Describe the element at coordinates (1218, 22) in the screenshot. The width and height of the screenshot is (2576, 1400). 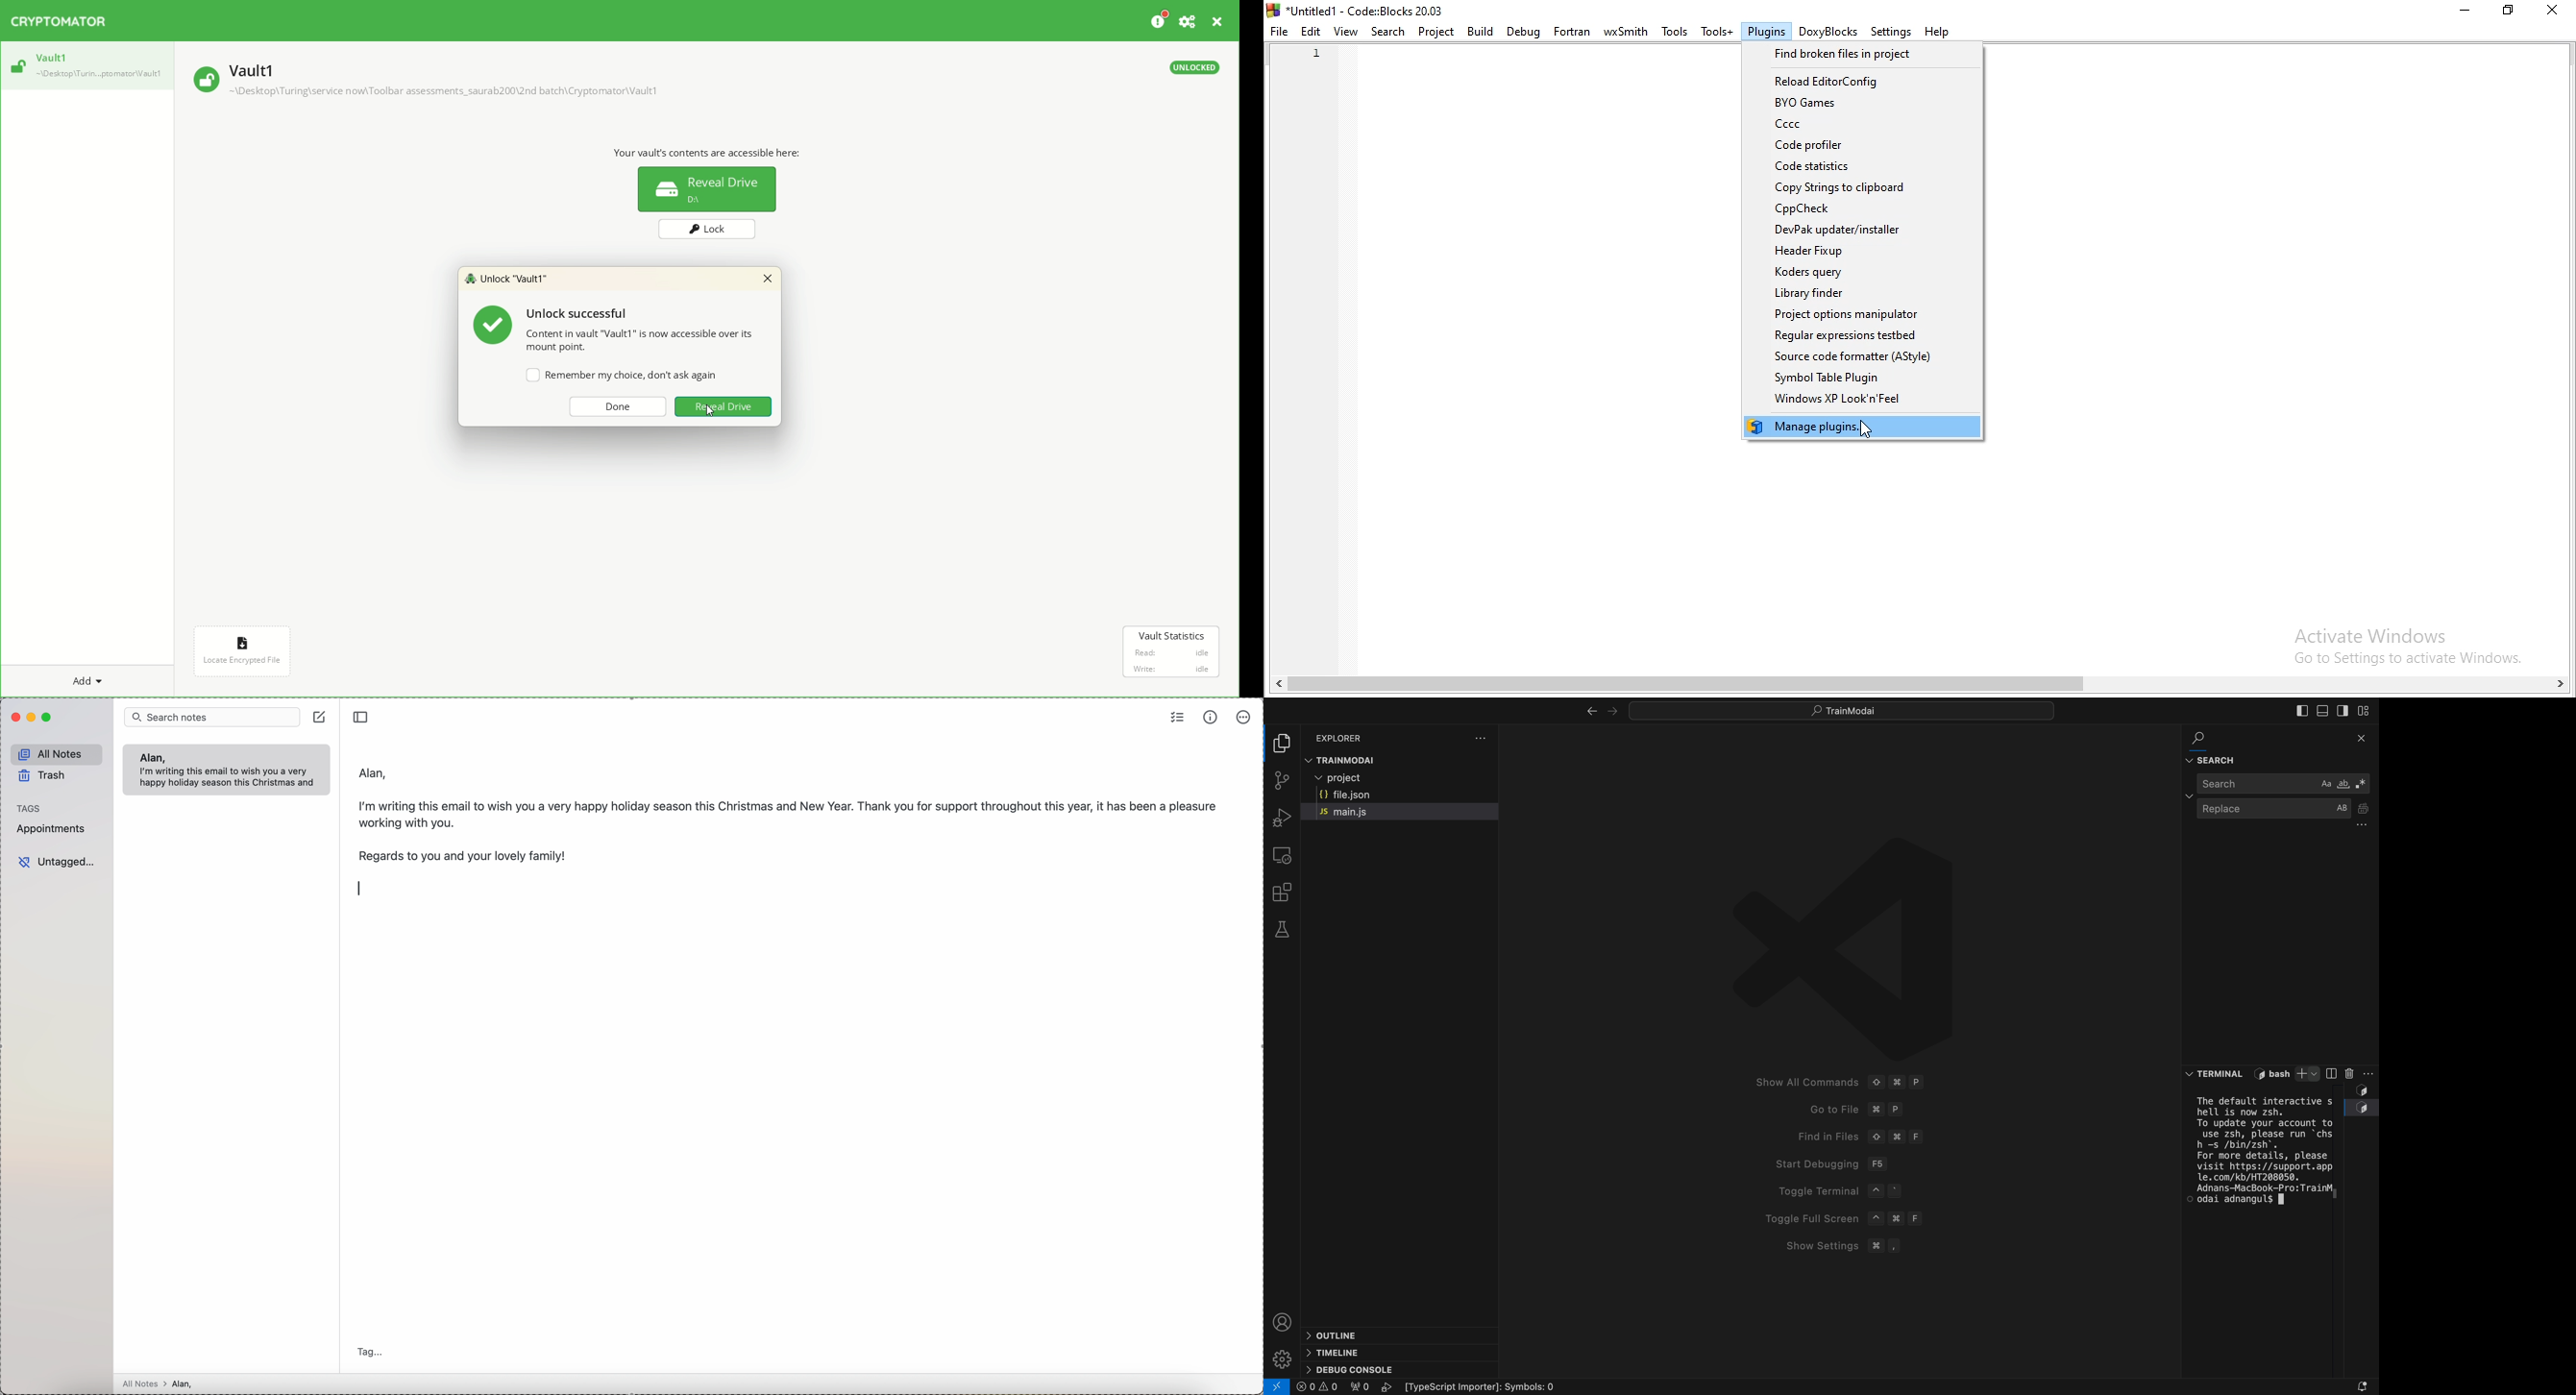
I see `CLOSE` at that location.